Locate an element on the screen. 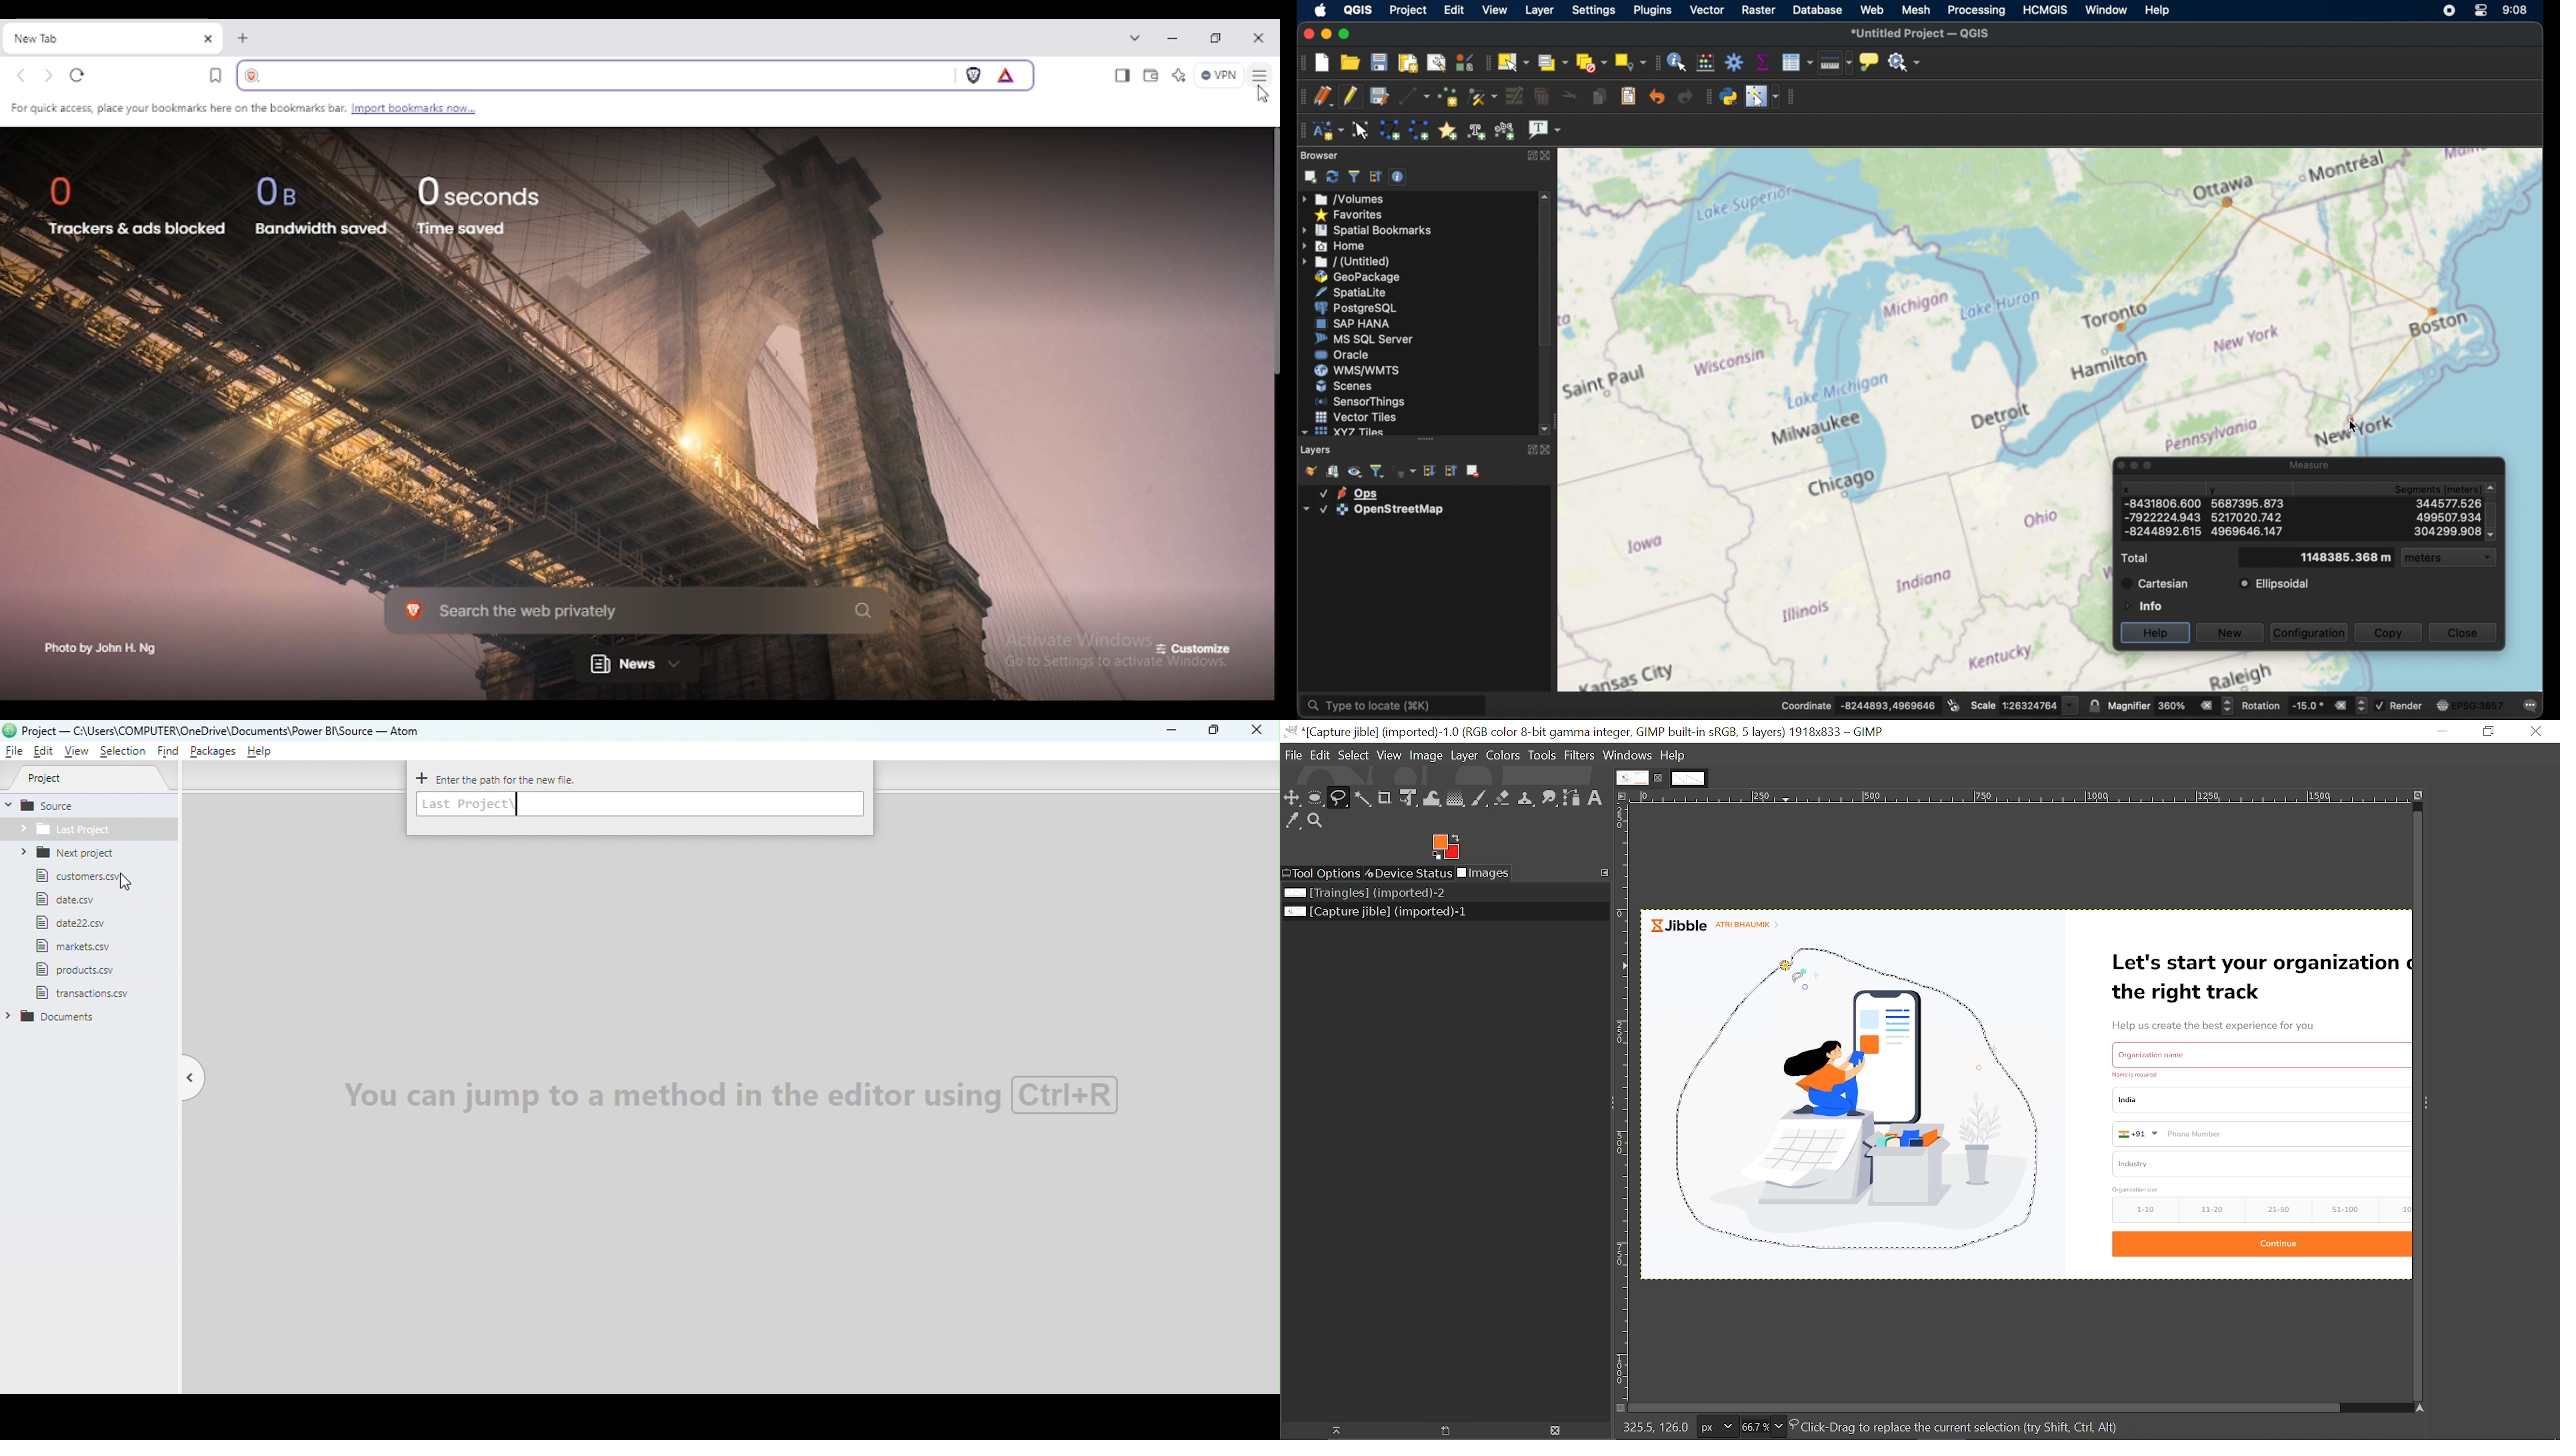 The width and height of the screenshot is (2576, 1456). lock scale to use magnifier is located at coordinates (2094, 706).